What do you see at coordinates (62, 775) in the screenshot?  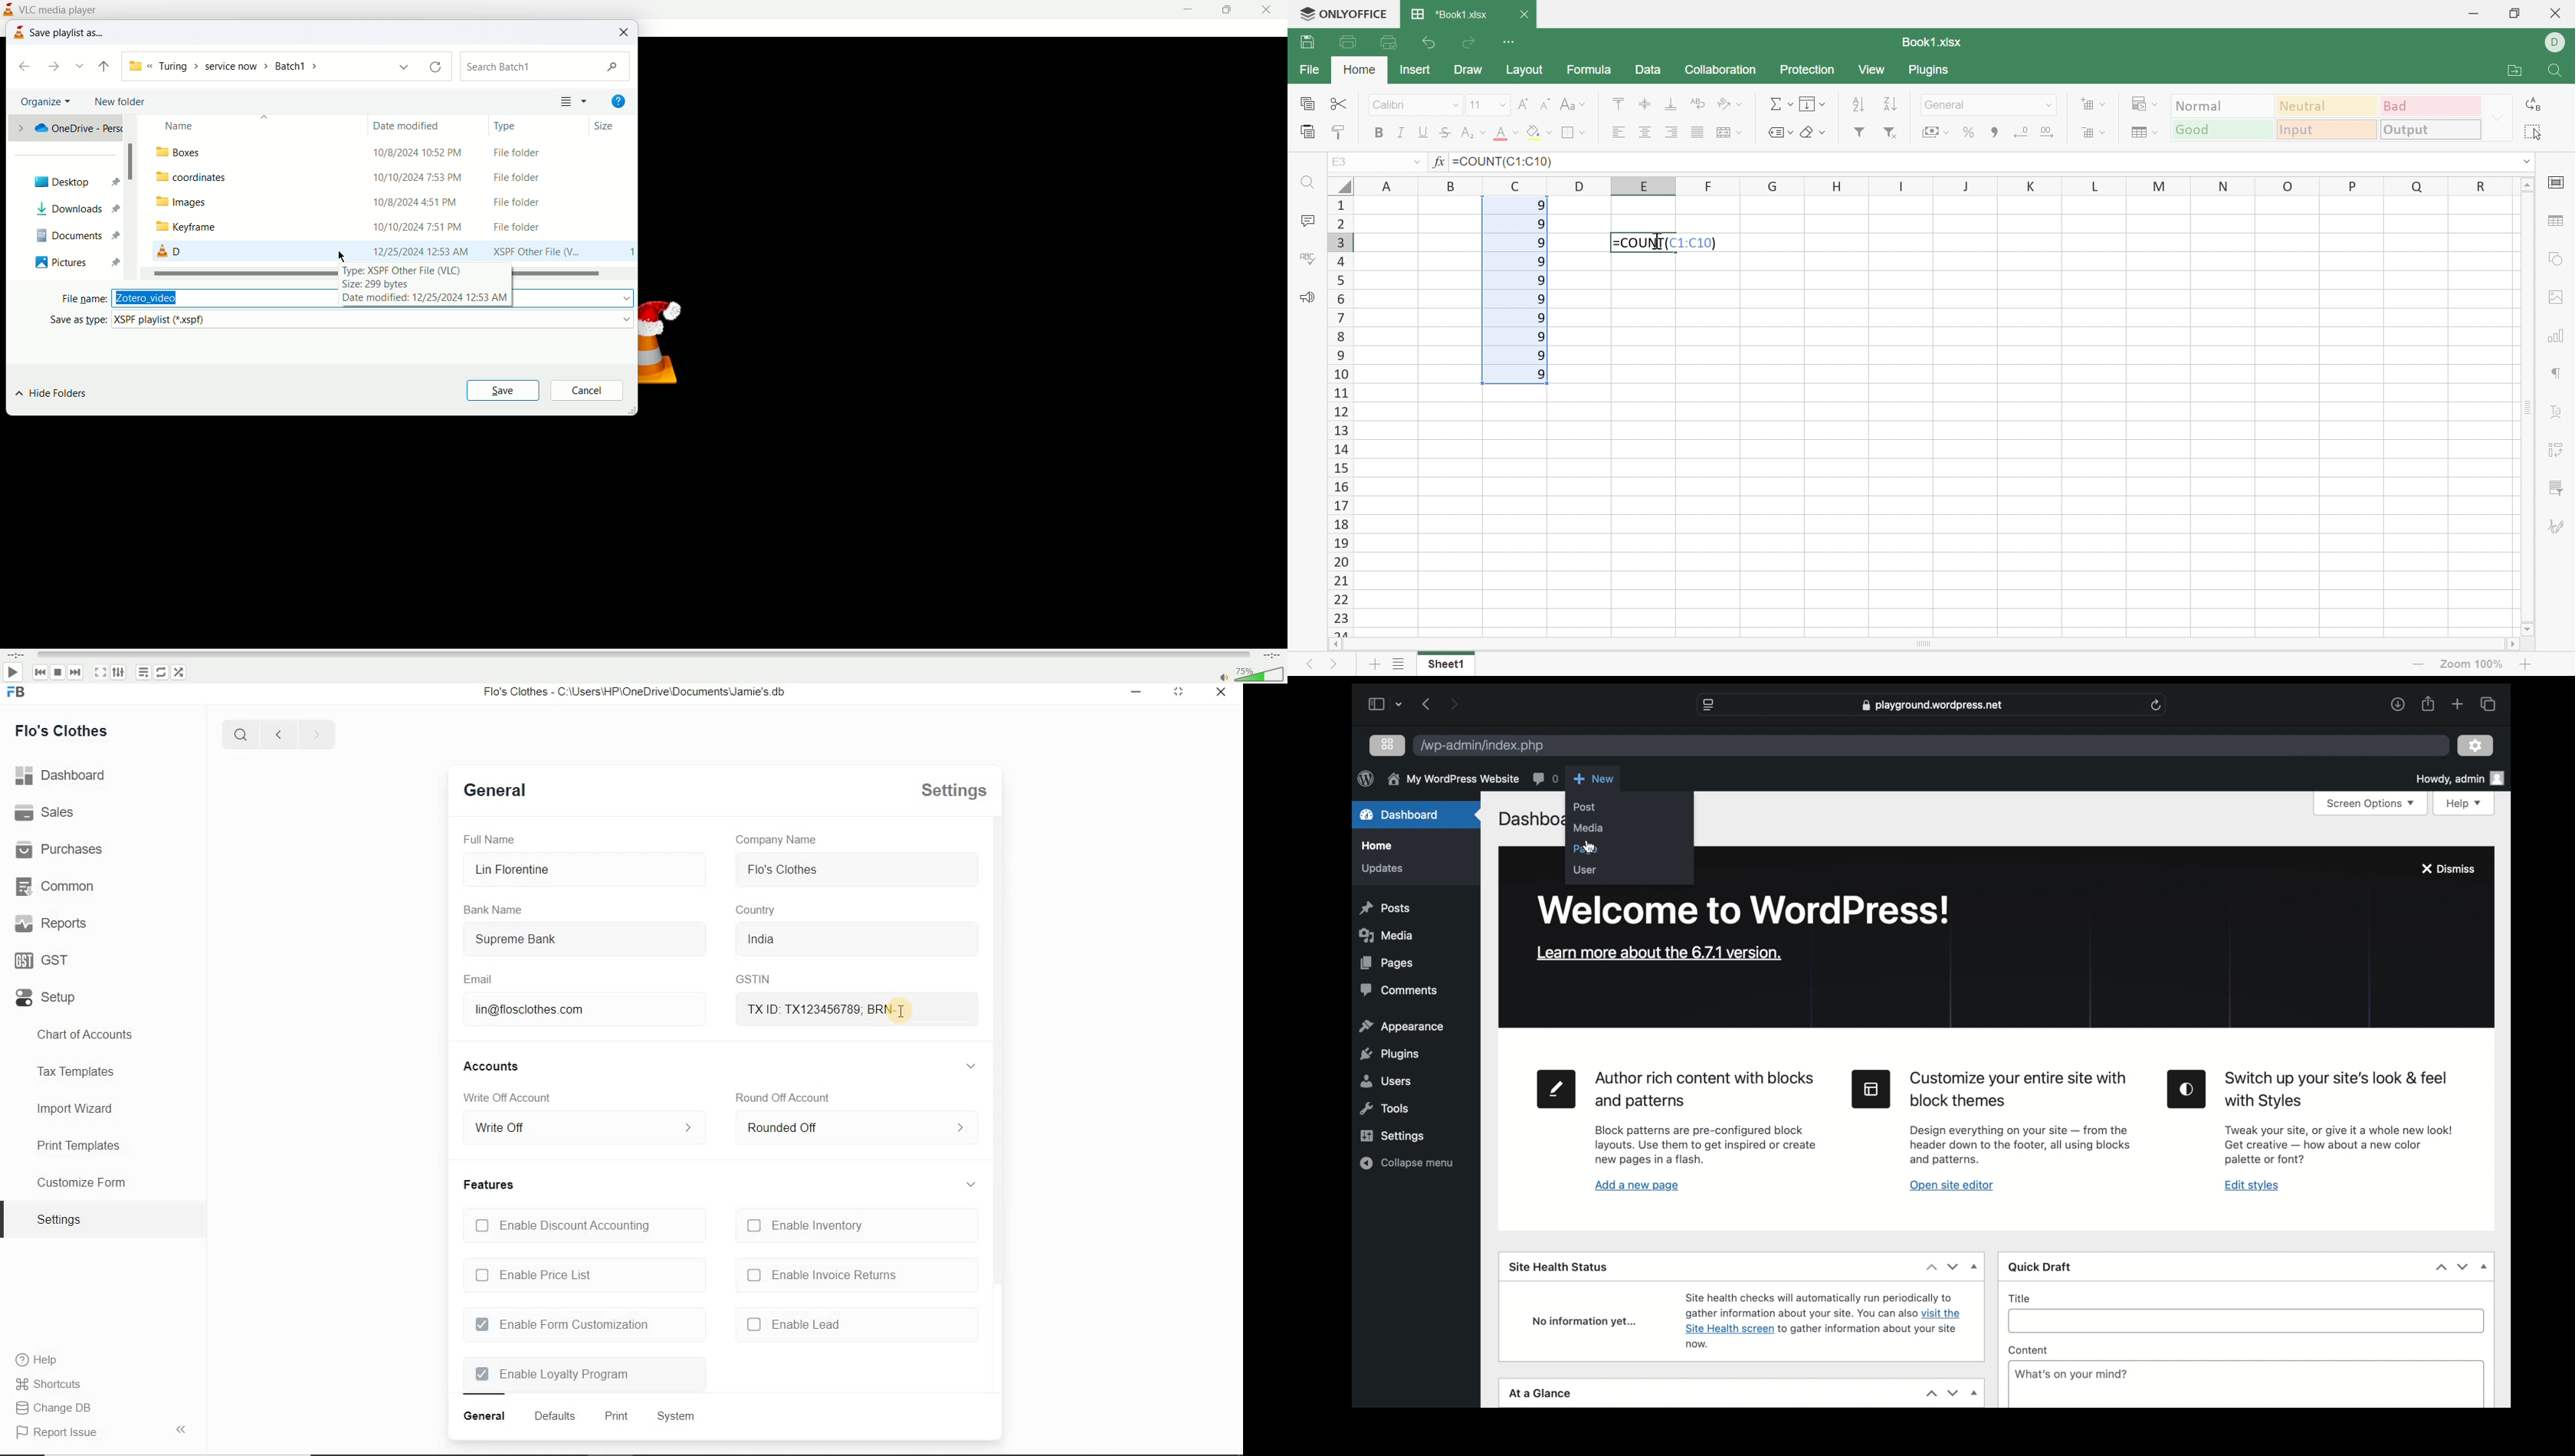 I see `dashboard` at bounding box center [62, 775].